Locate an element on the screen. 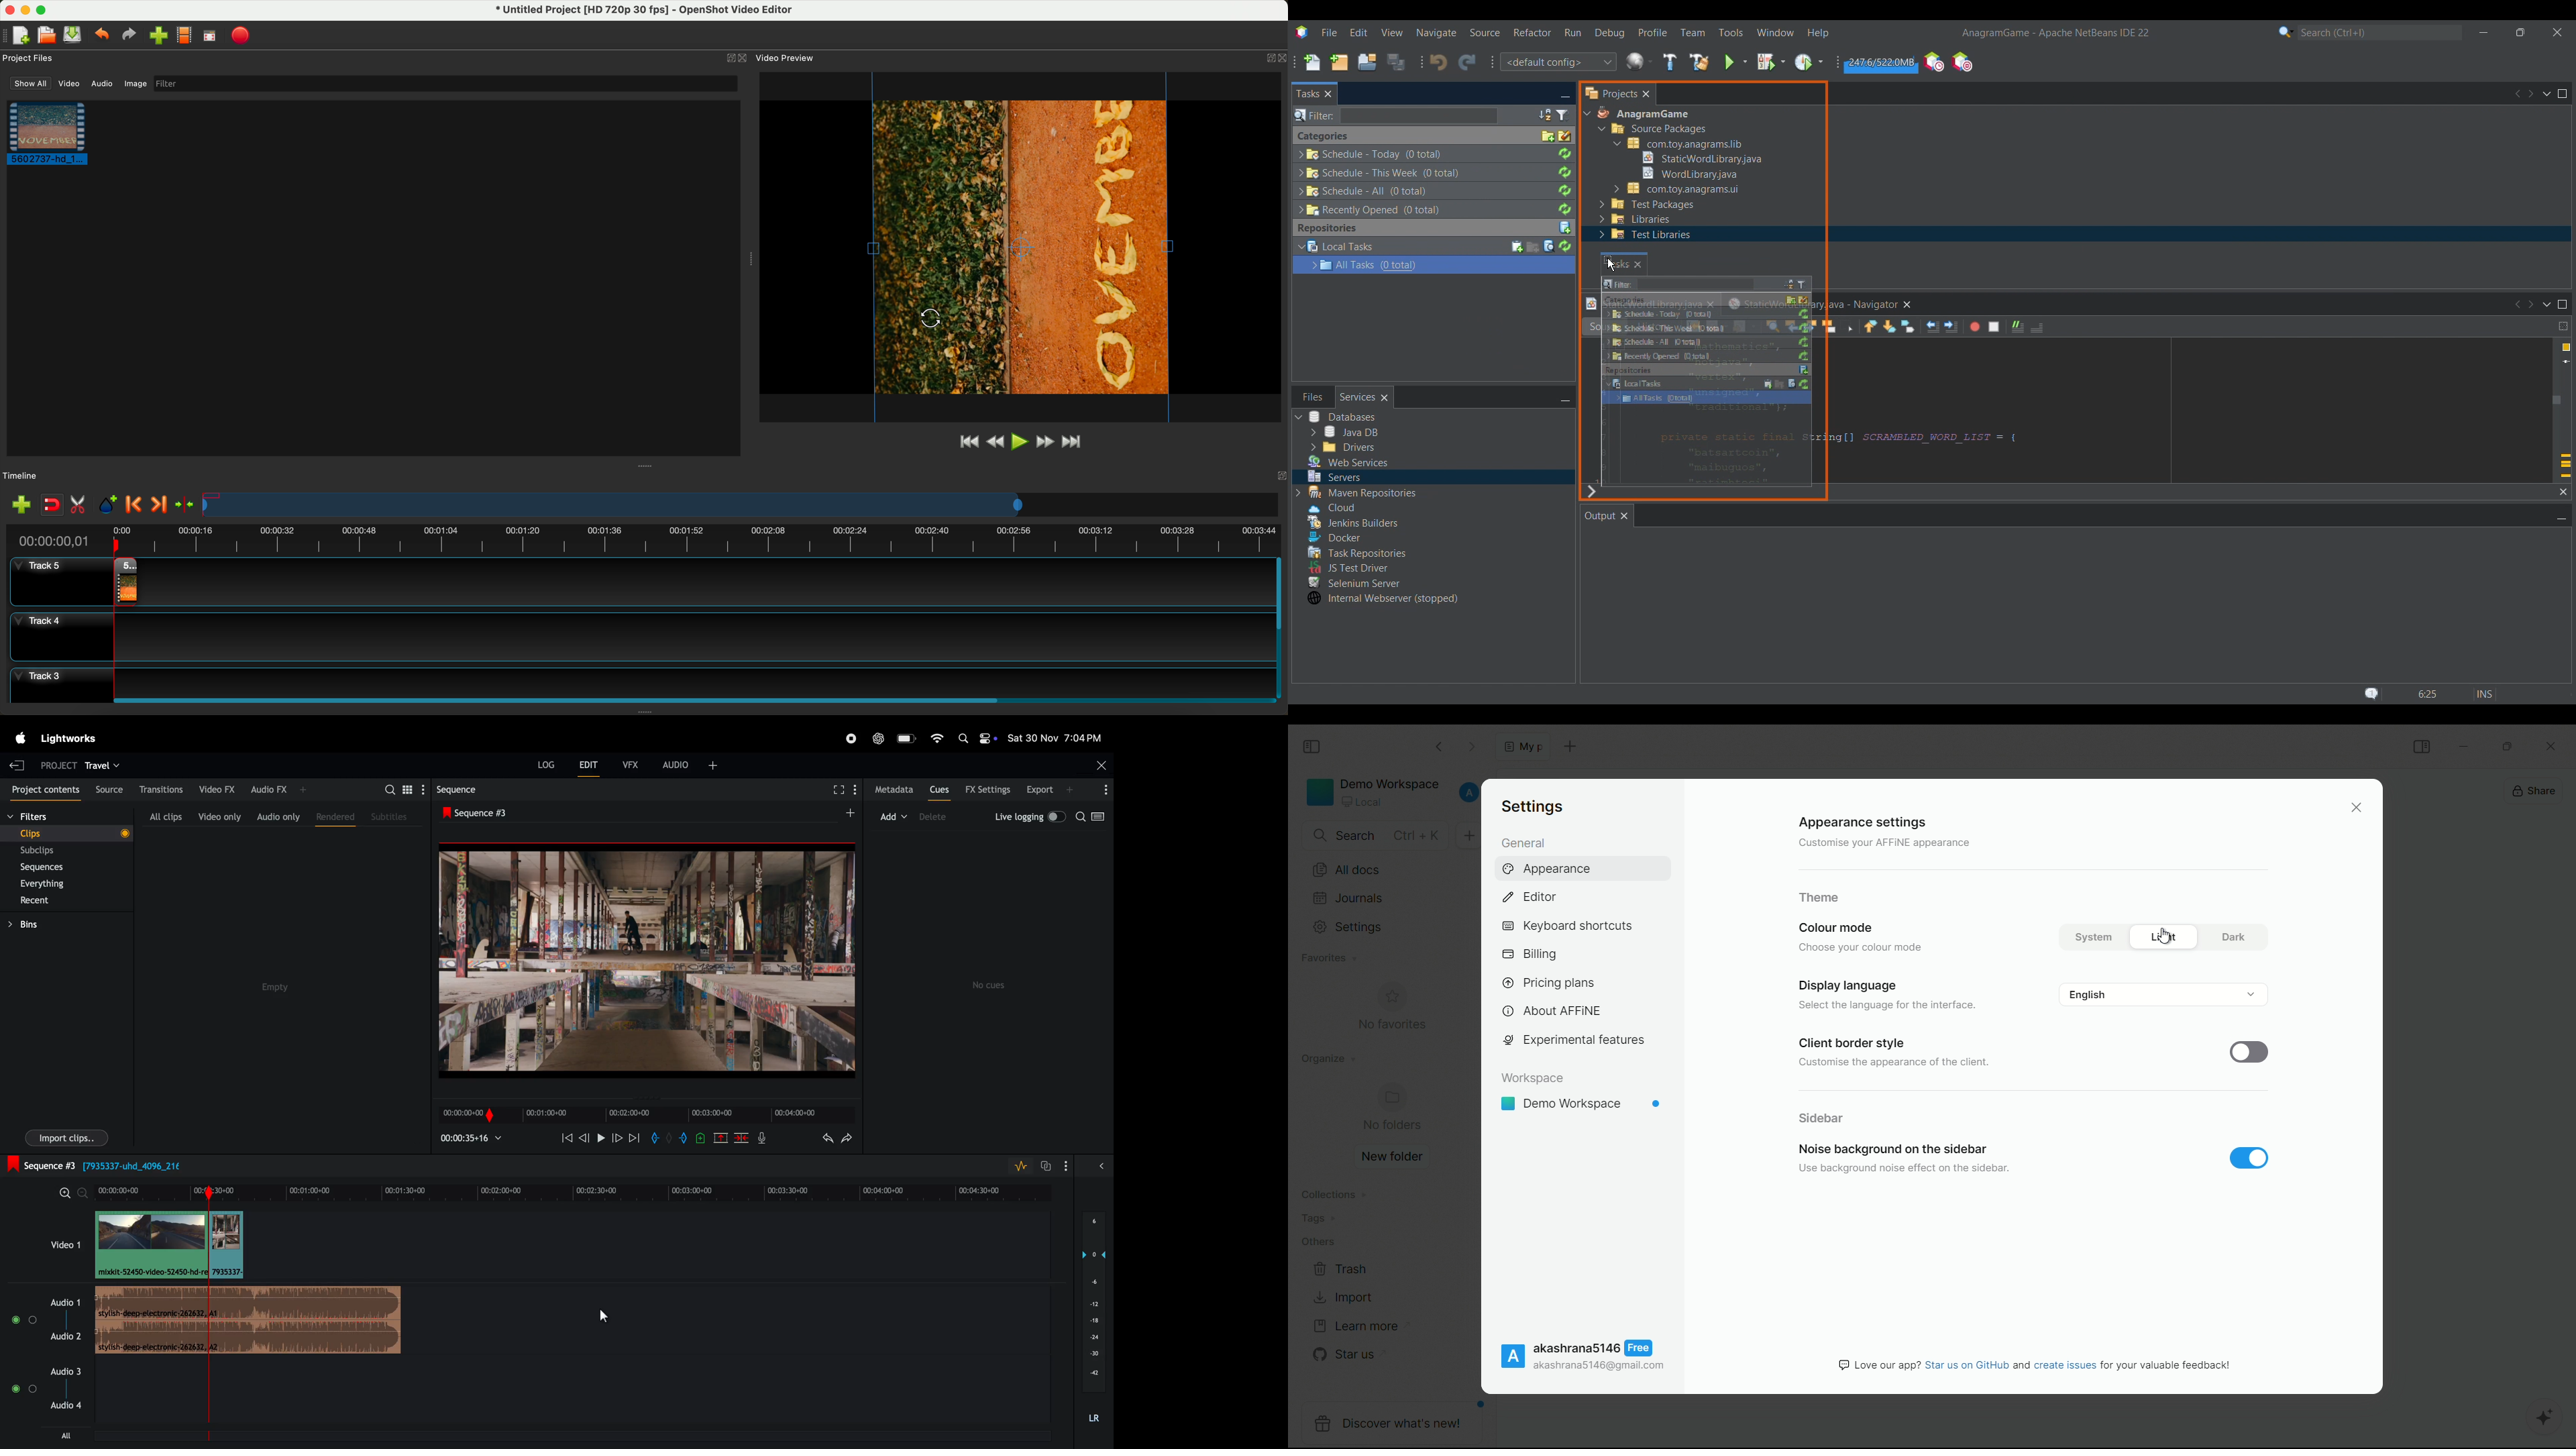 This screenshot has width=2576, height=1456. new folder is located at coordinates (1392, 1157).